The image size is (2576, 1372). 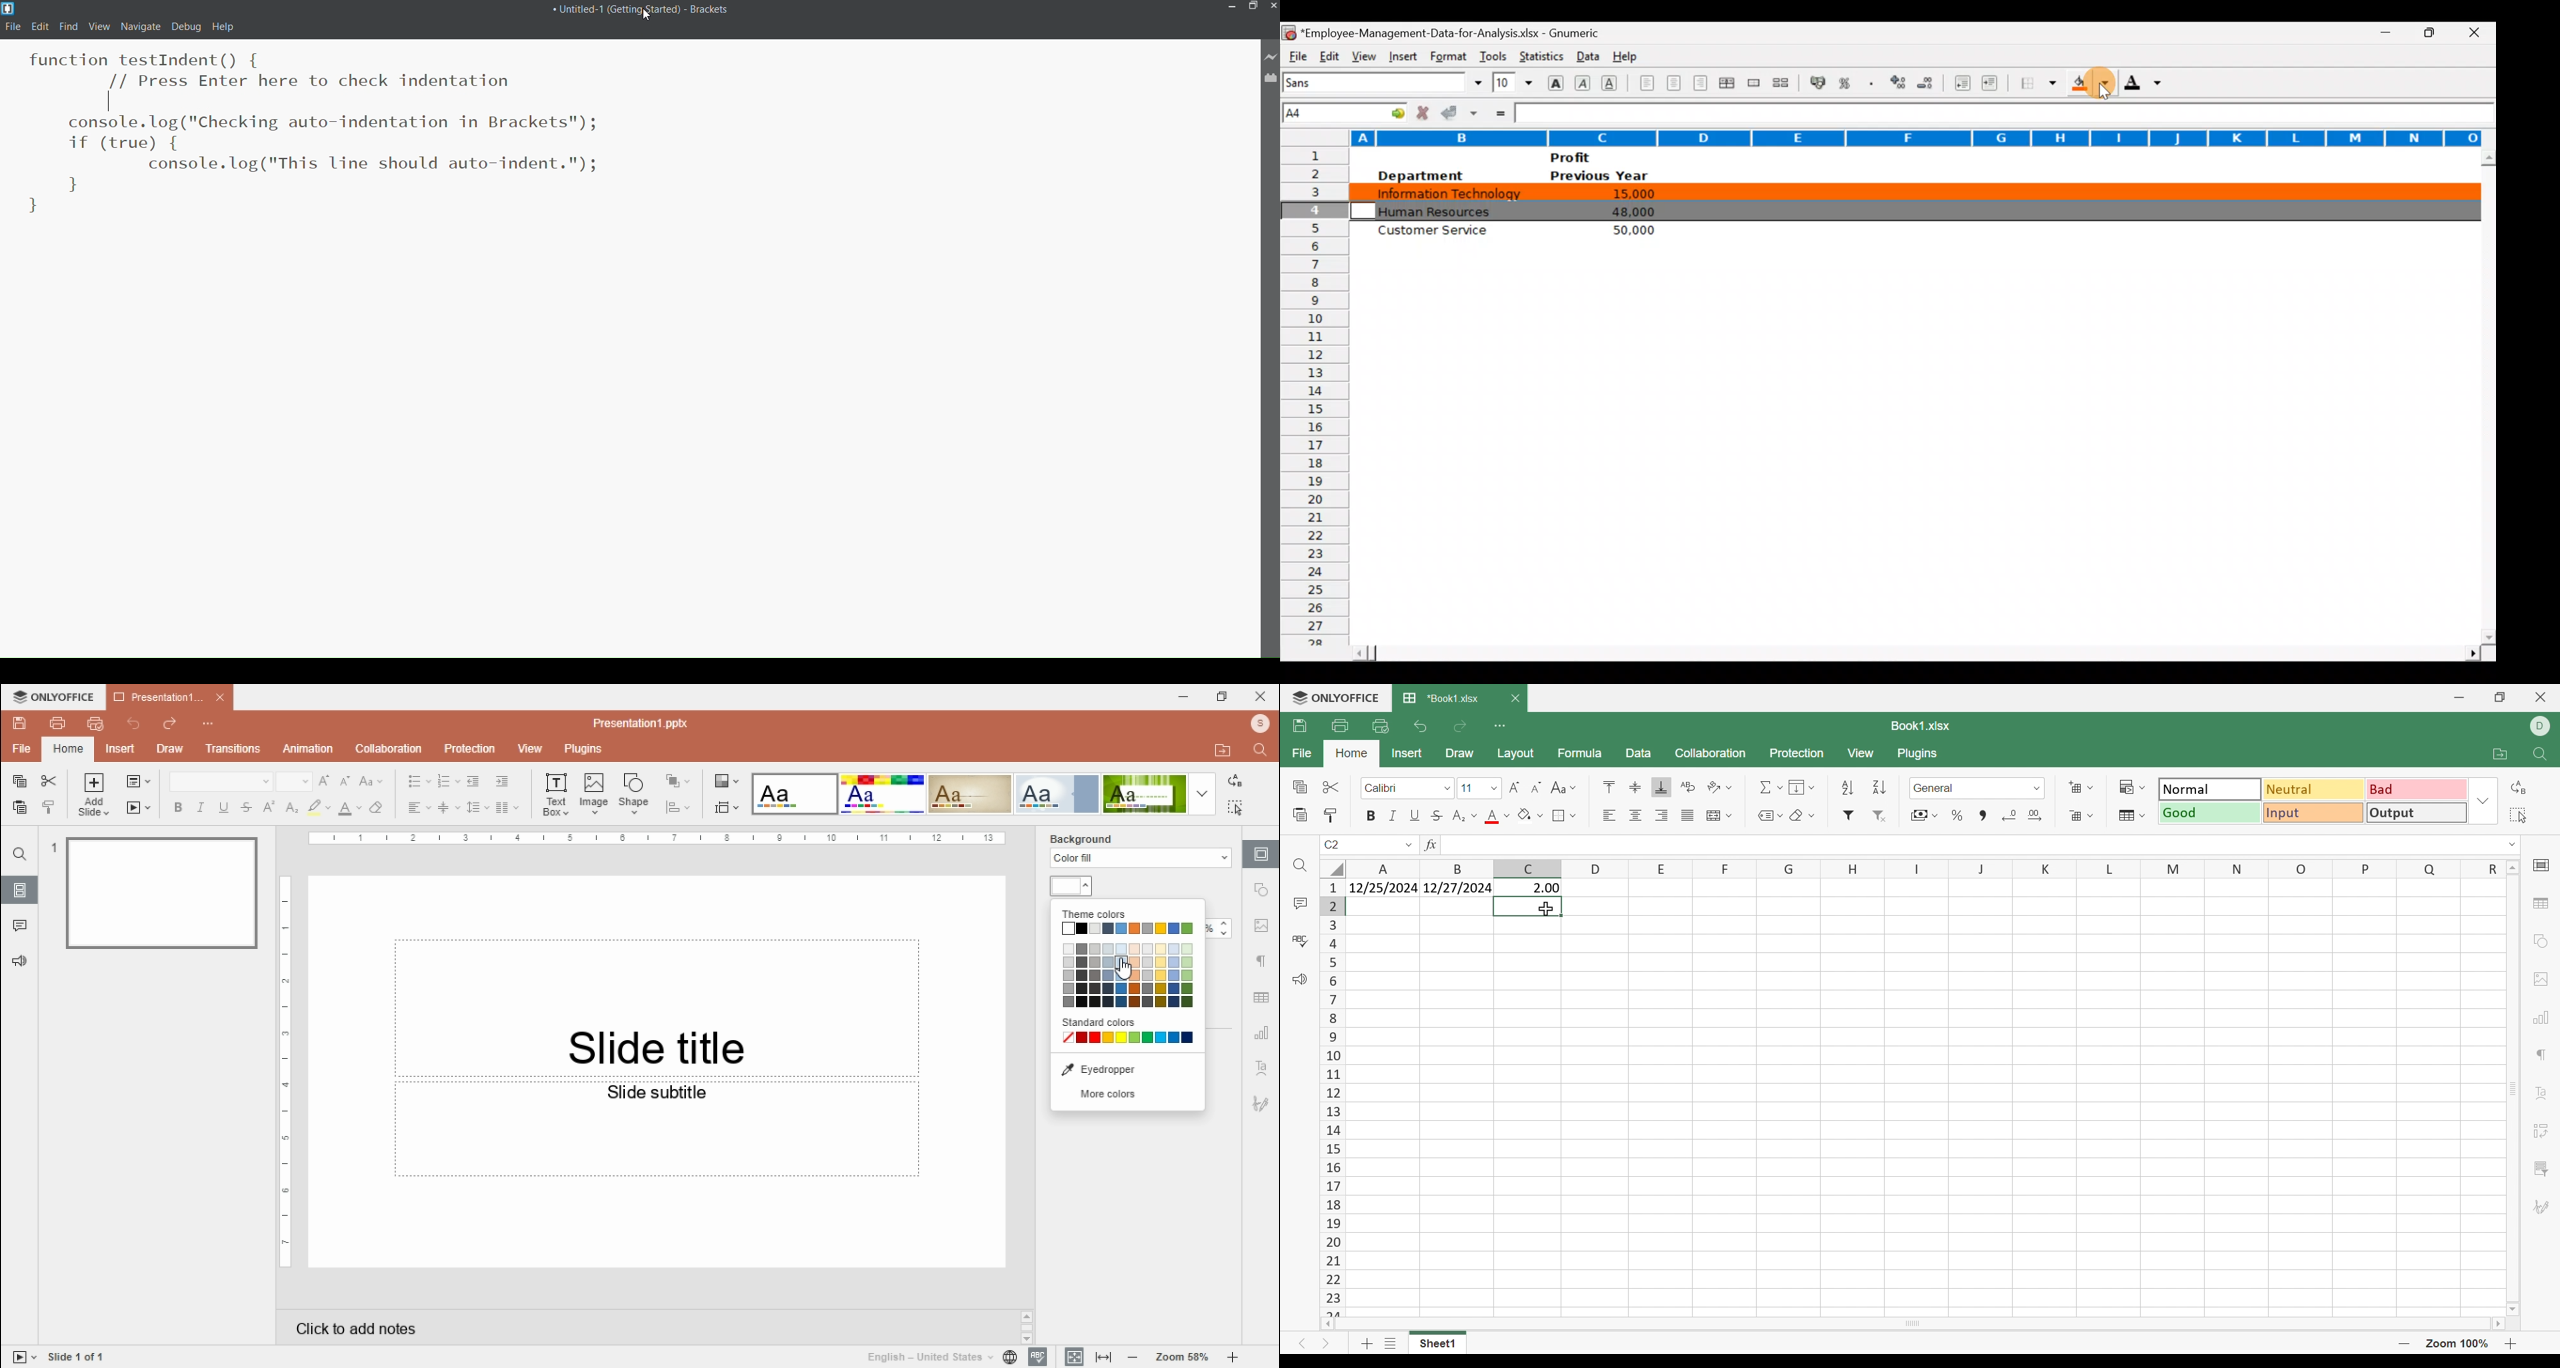 I want to click on Extension Manager, so click(x=1271, y=77).